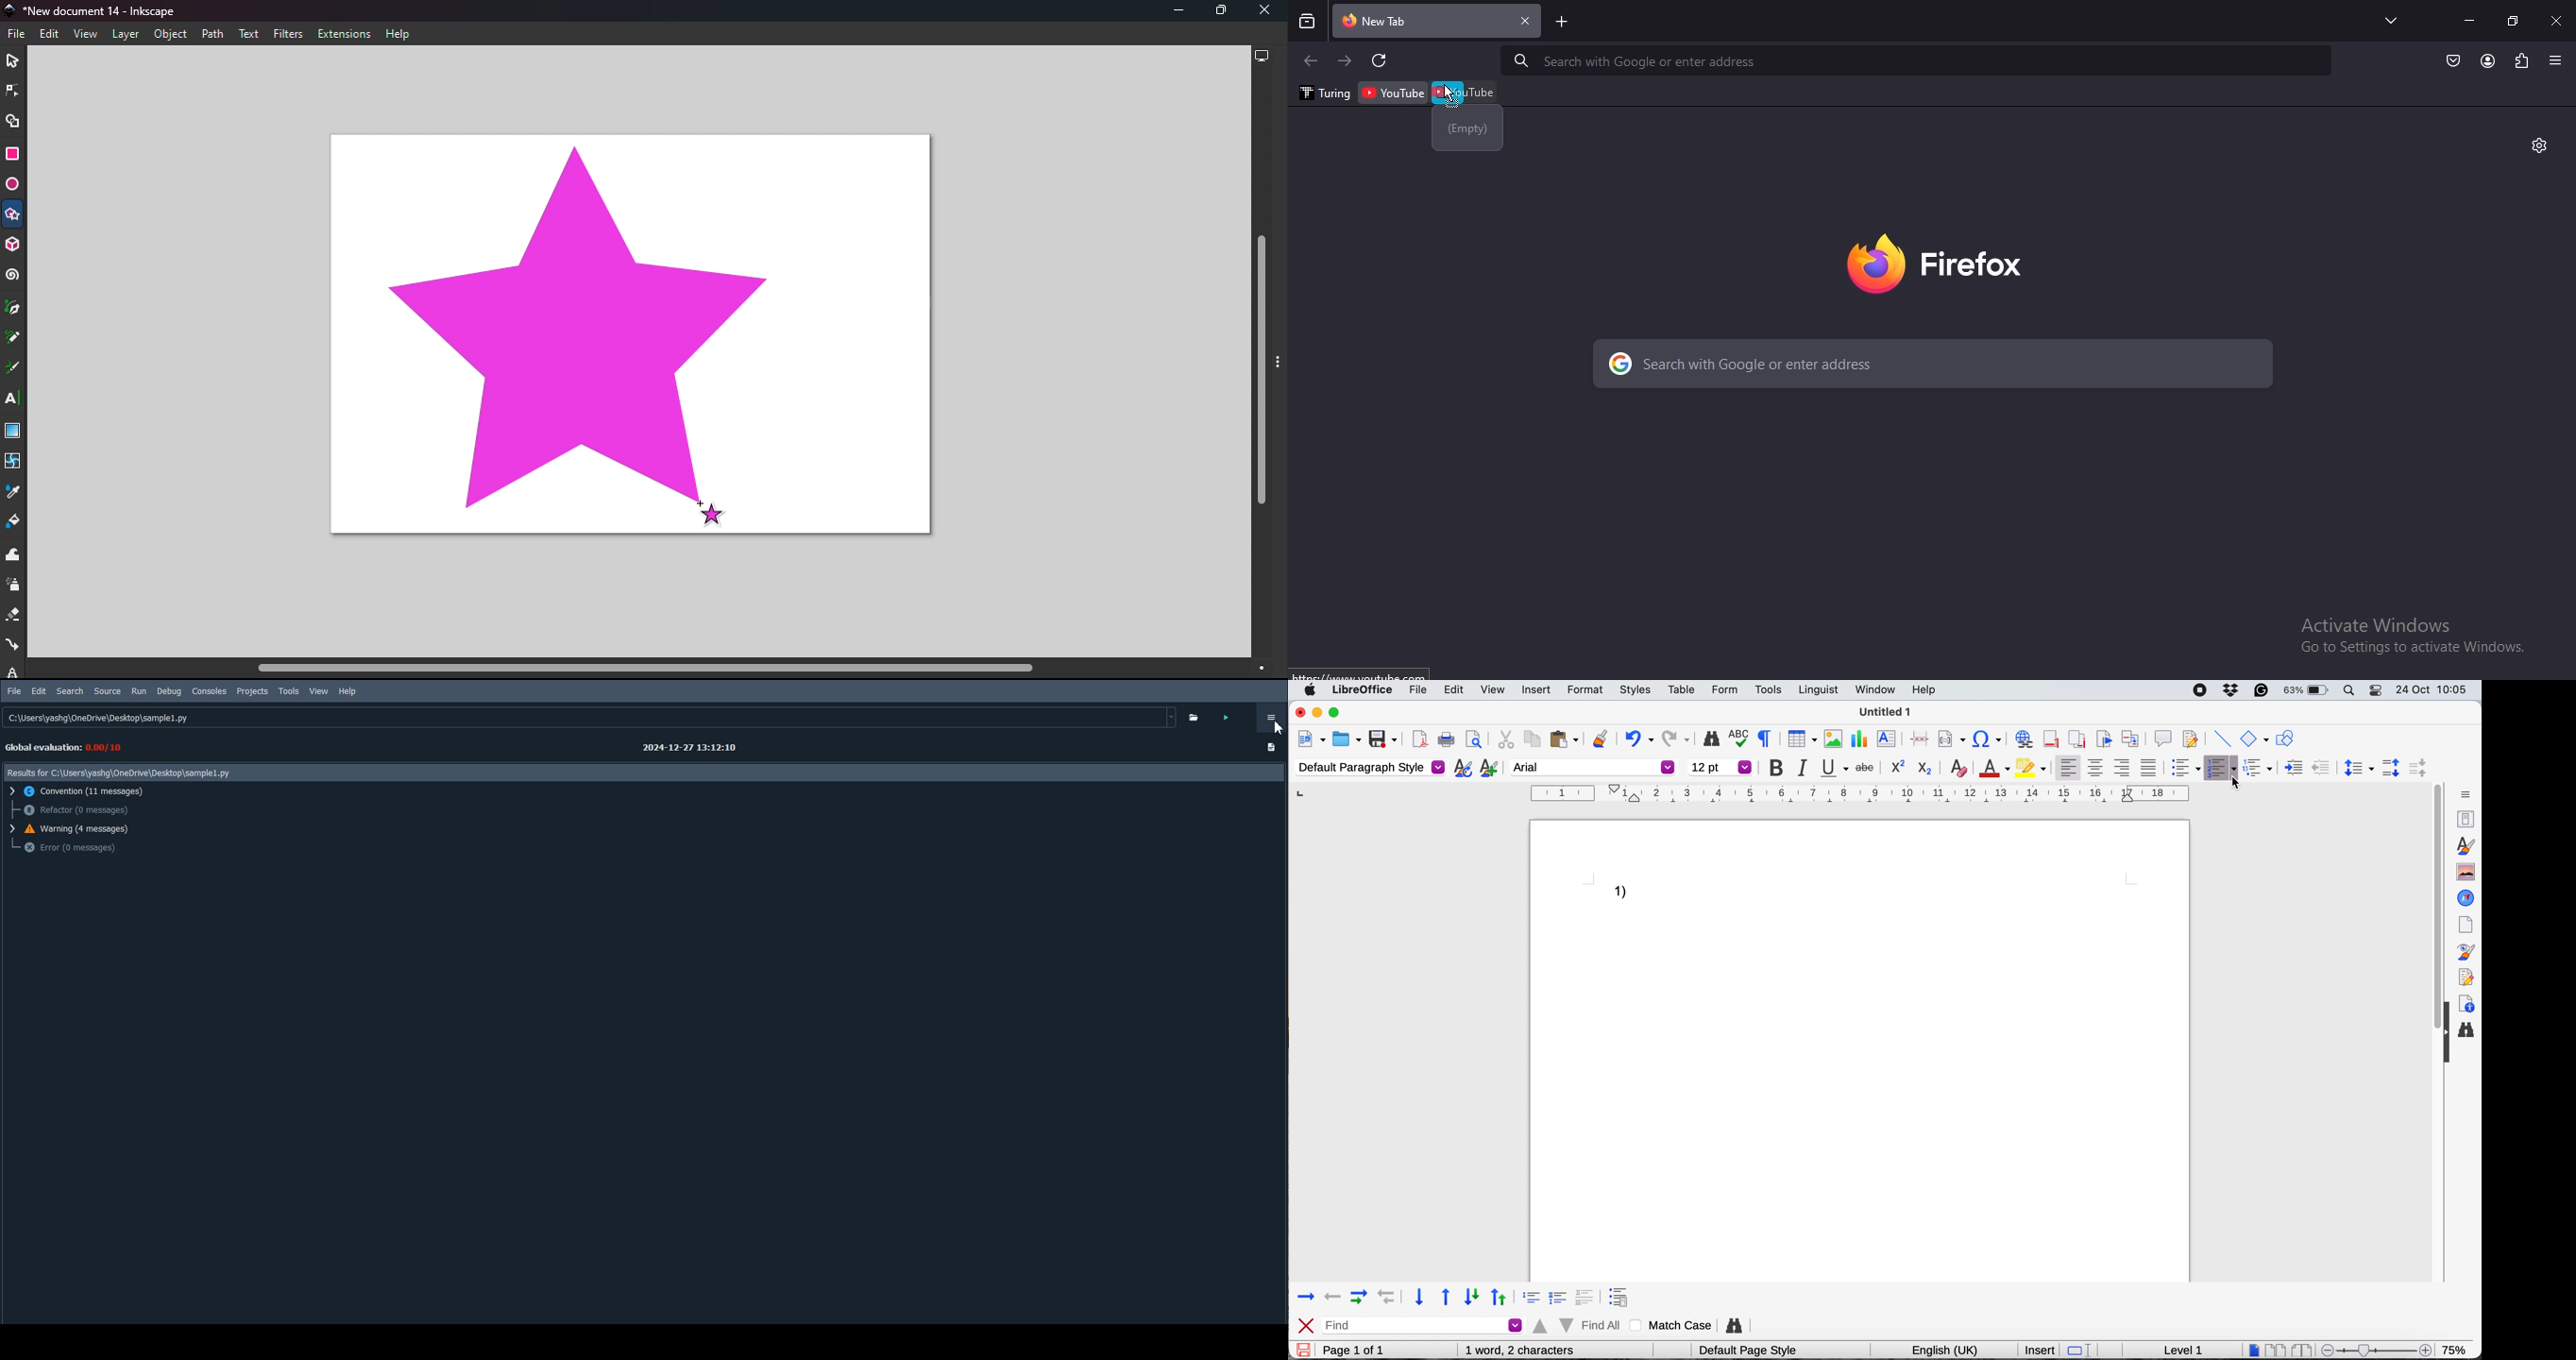 The image size is (2576, 1372). I want to click on view, so click(1492, 692).